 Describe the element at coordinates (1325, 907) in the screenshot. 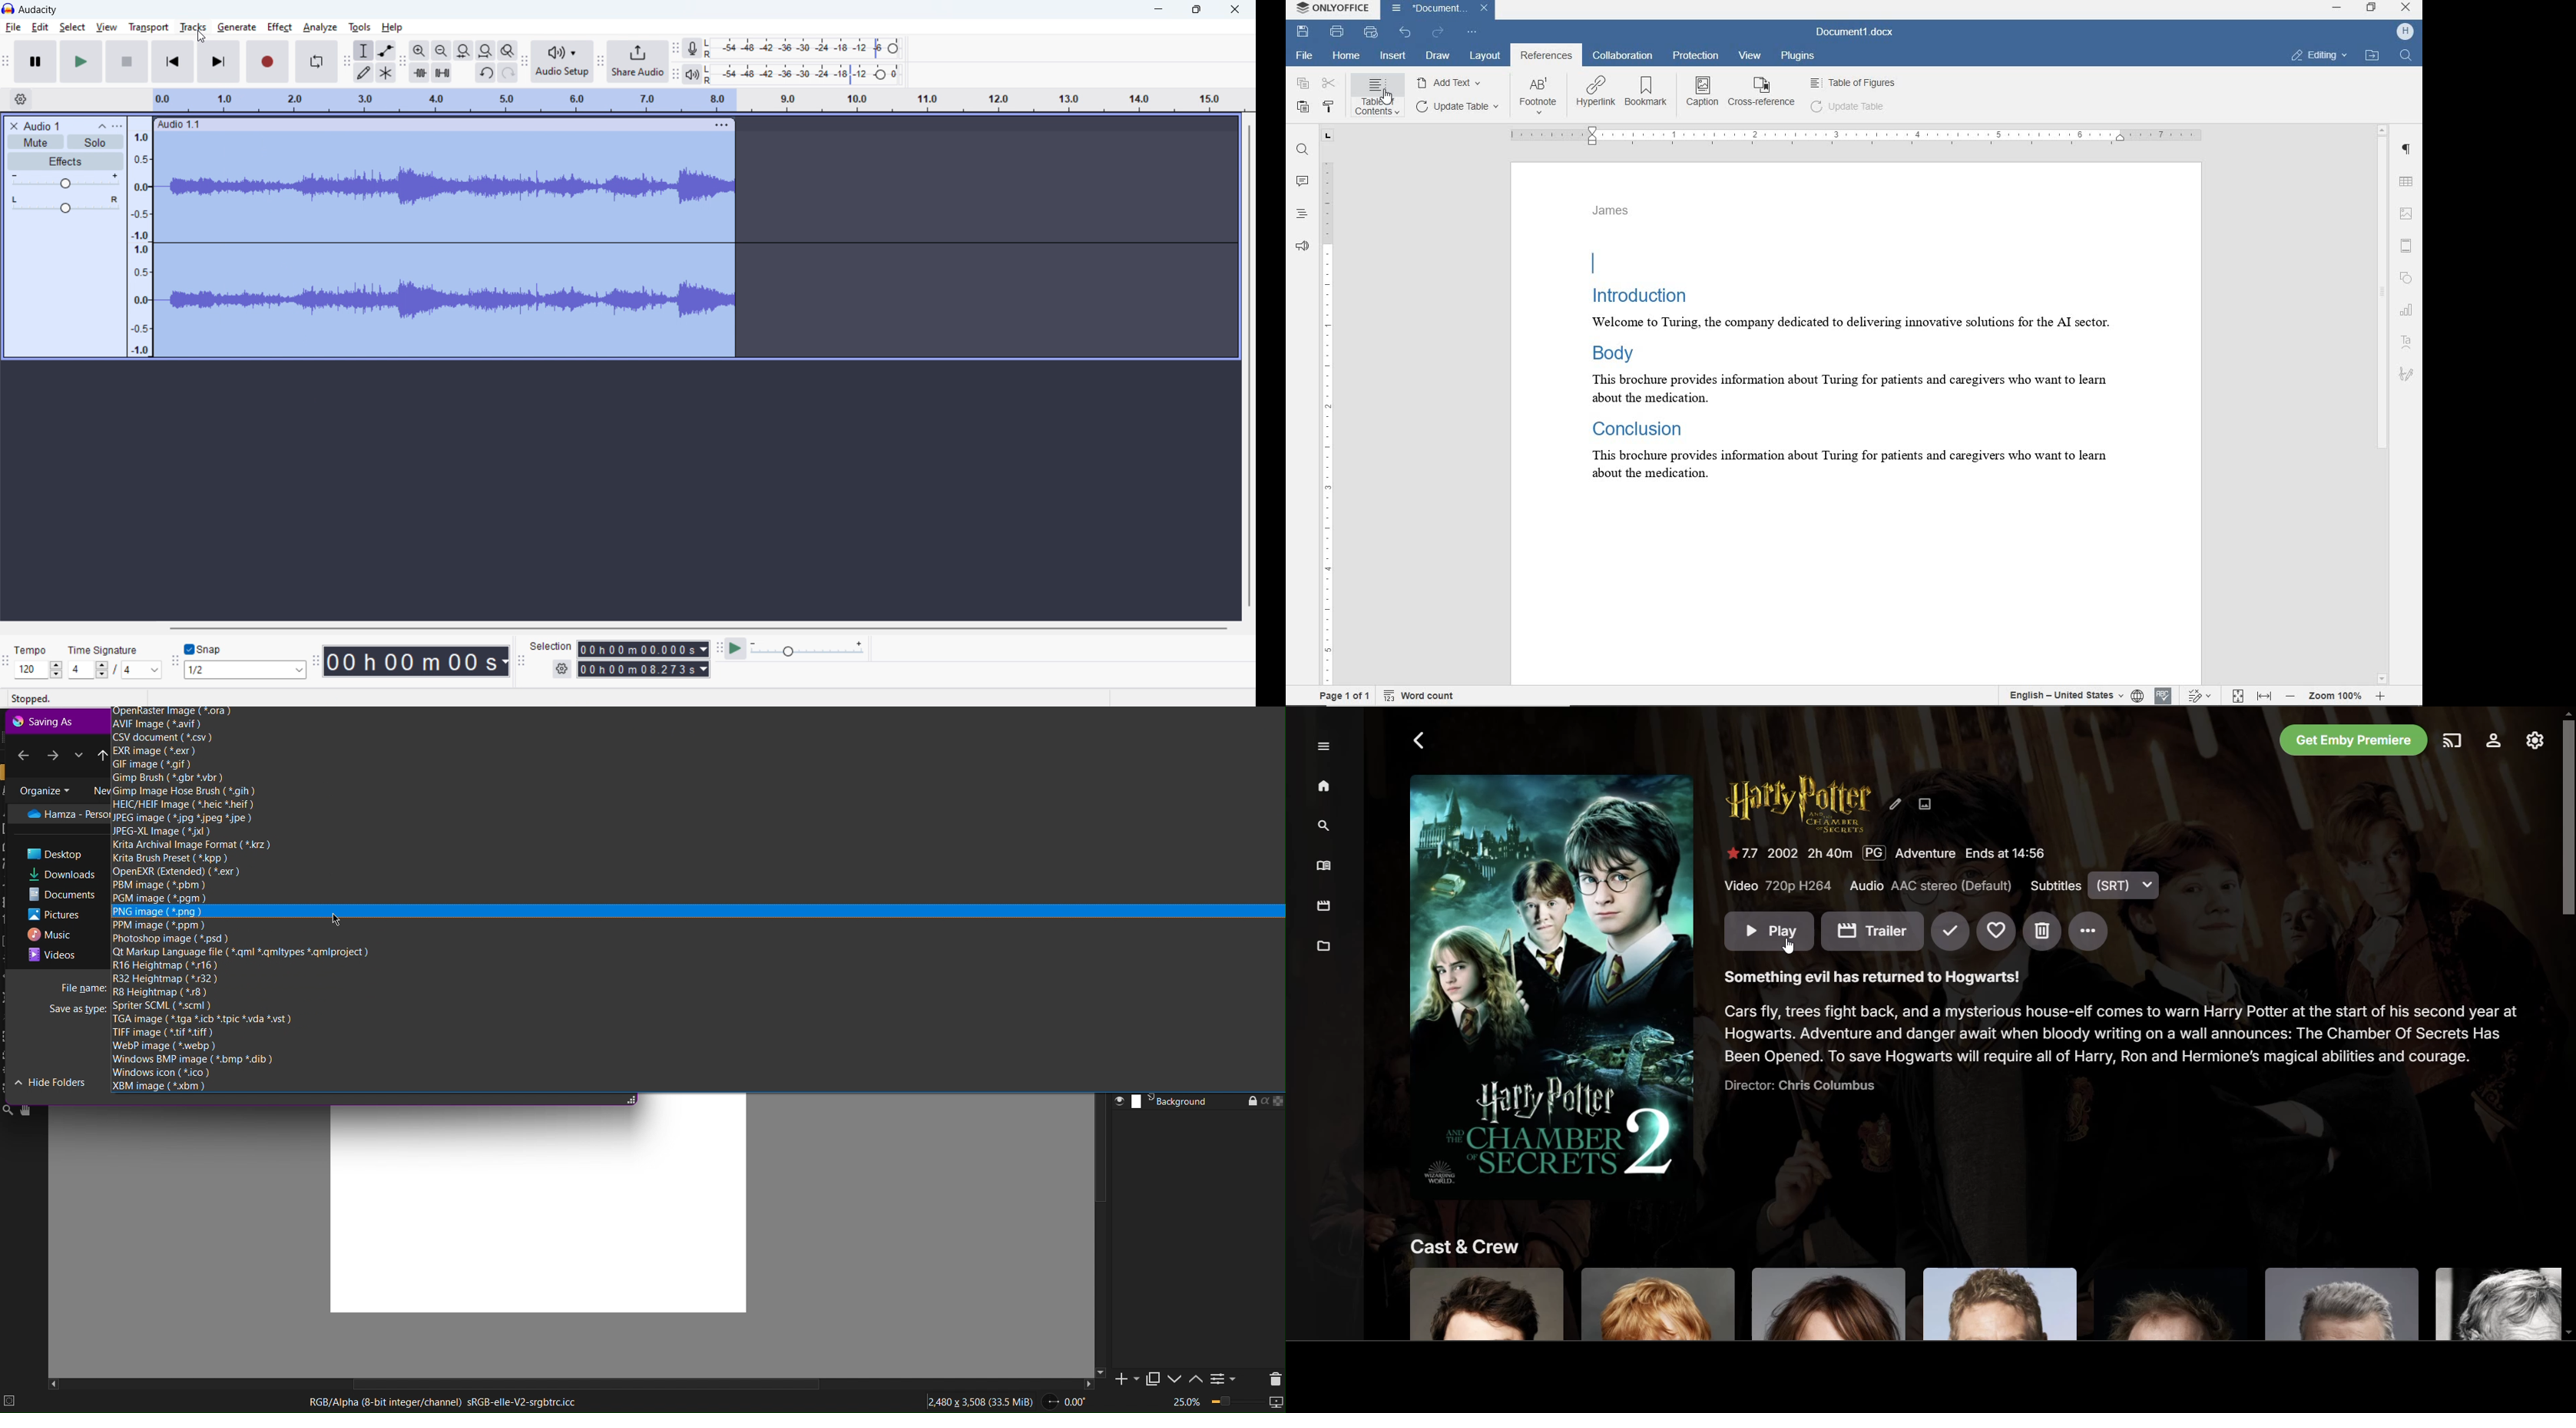

I see `Movies` at that location.